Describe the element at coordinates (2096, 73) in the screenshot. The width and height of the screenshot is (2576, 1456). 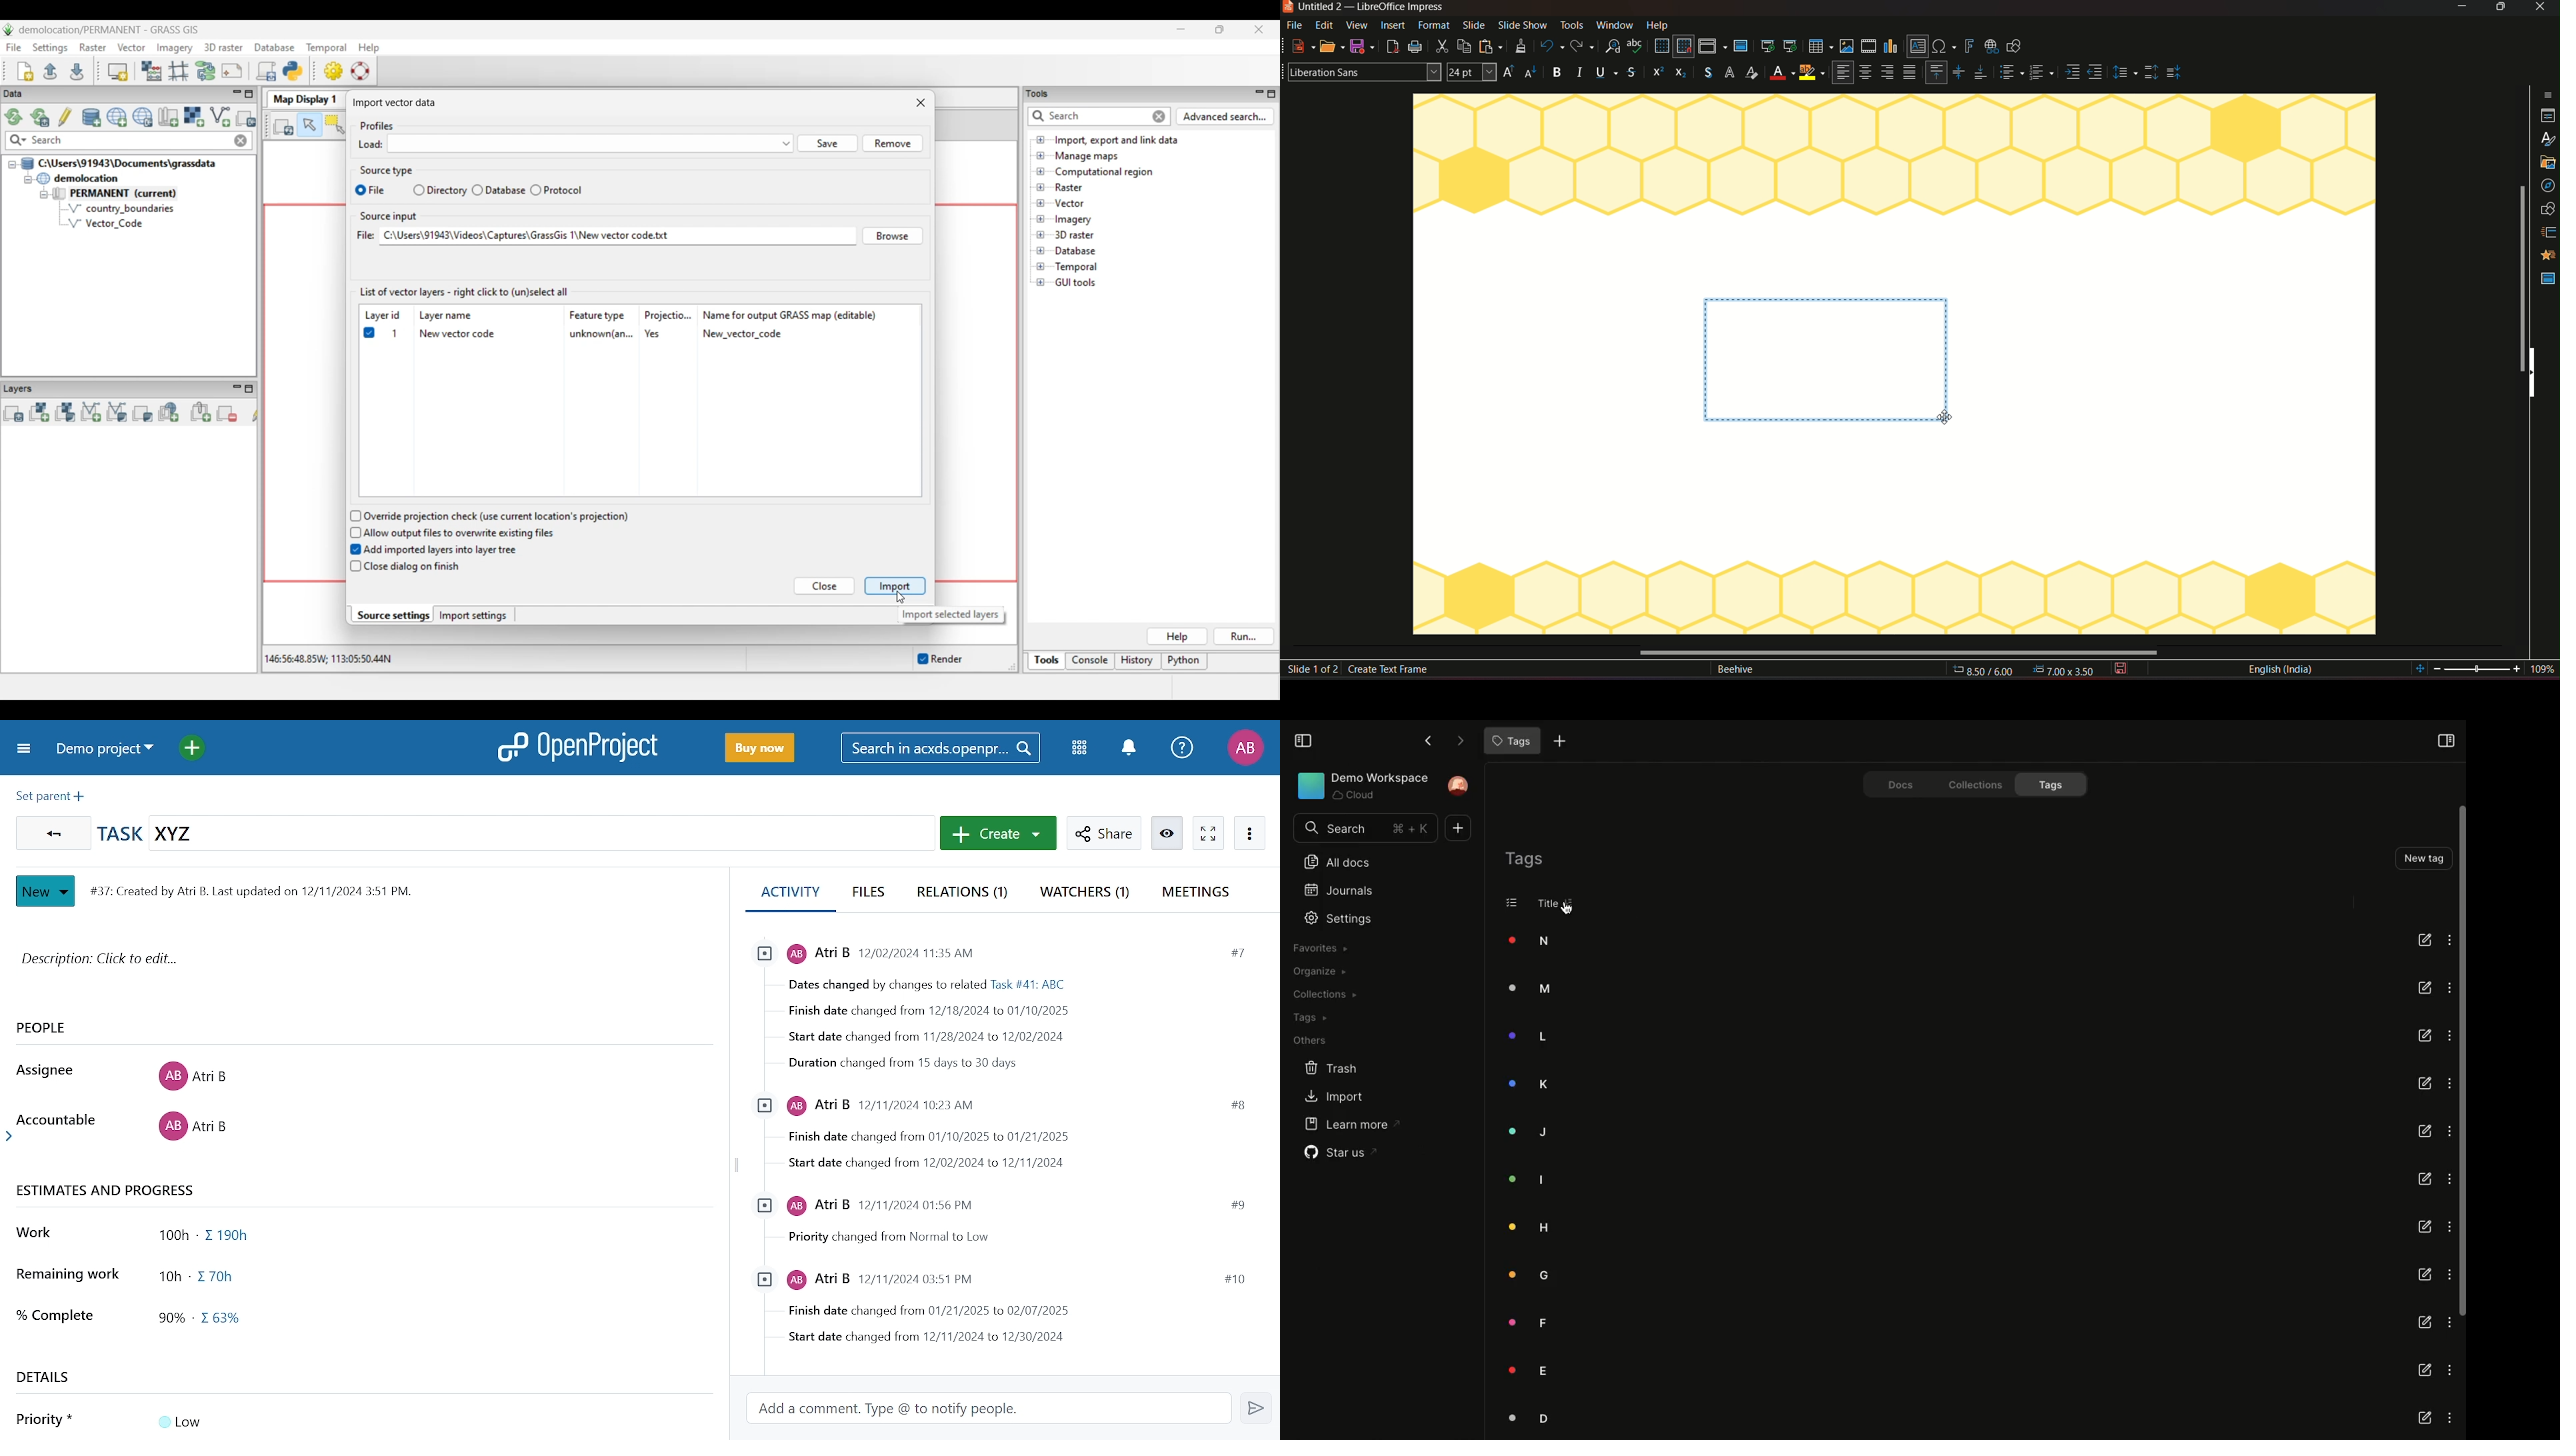
I see `Align side 2` at that location.